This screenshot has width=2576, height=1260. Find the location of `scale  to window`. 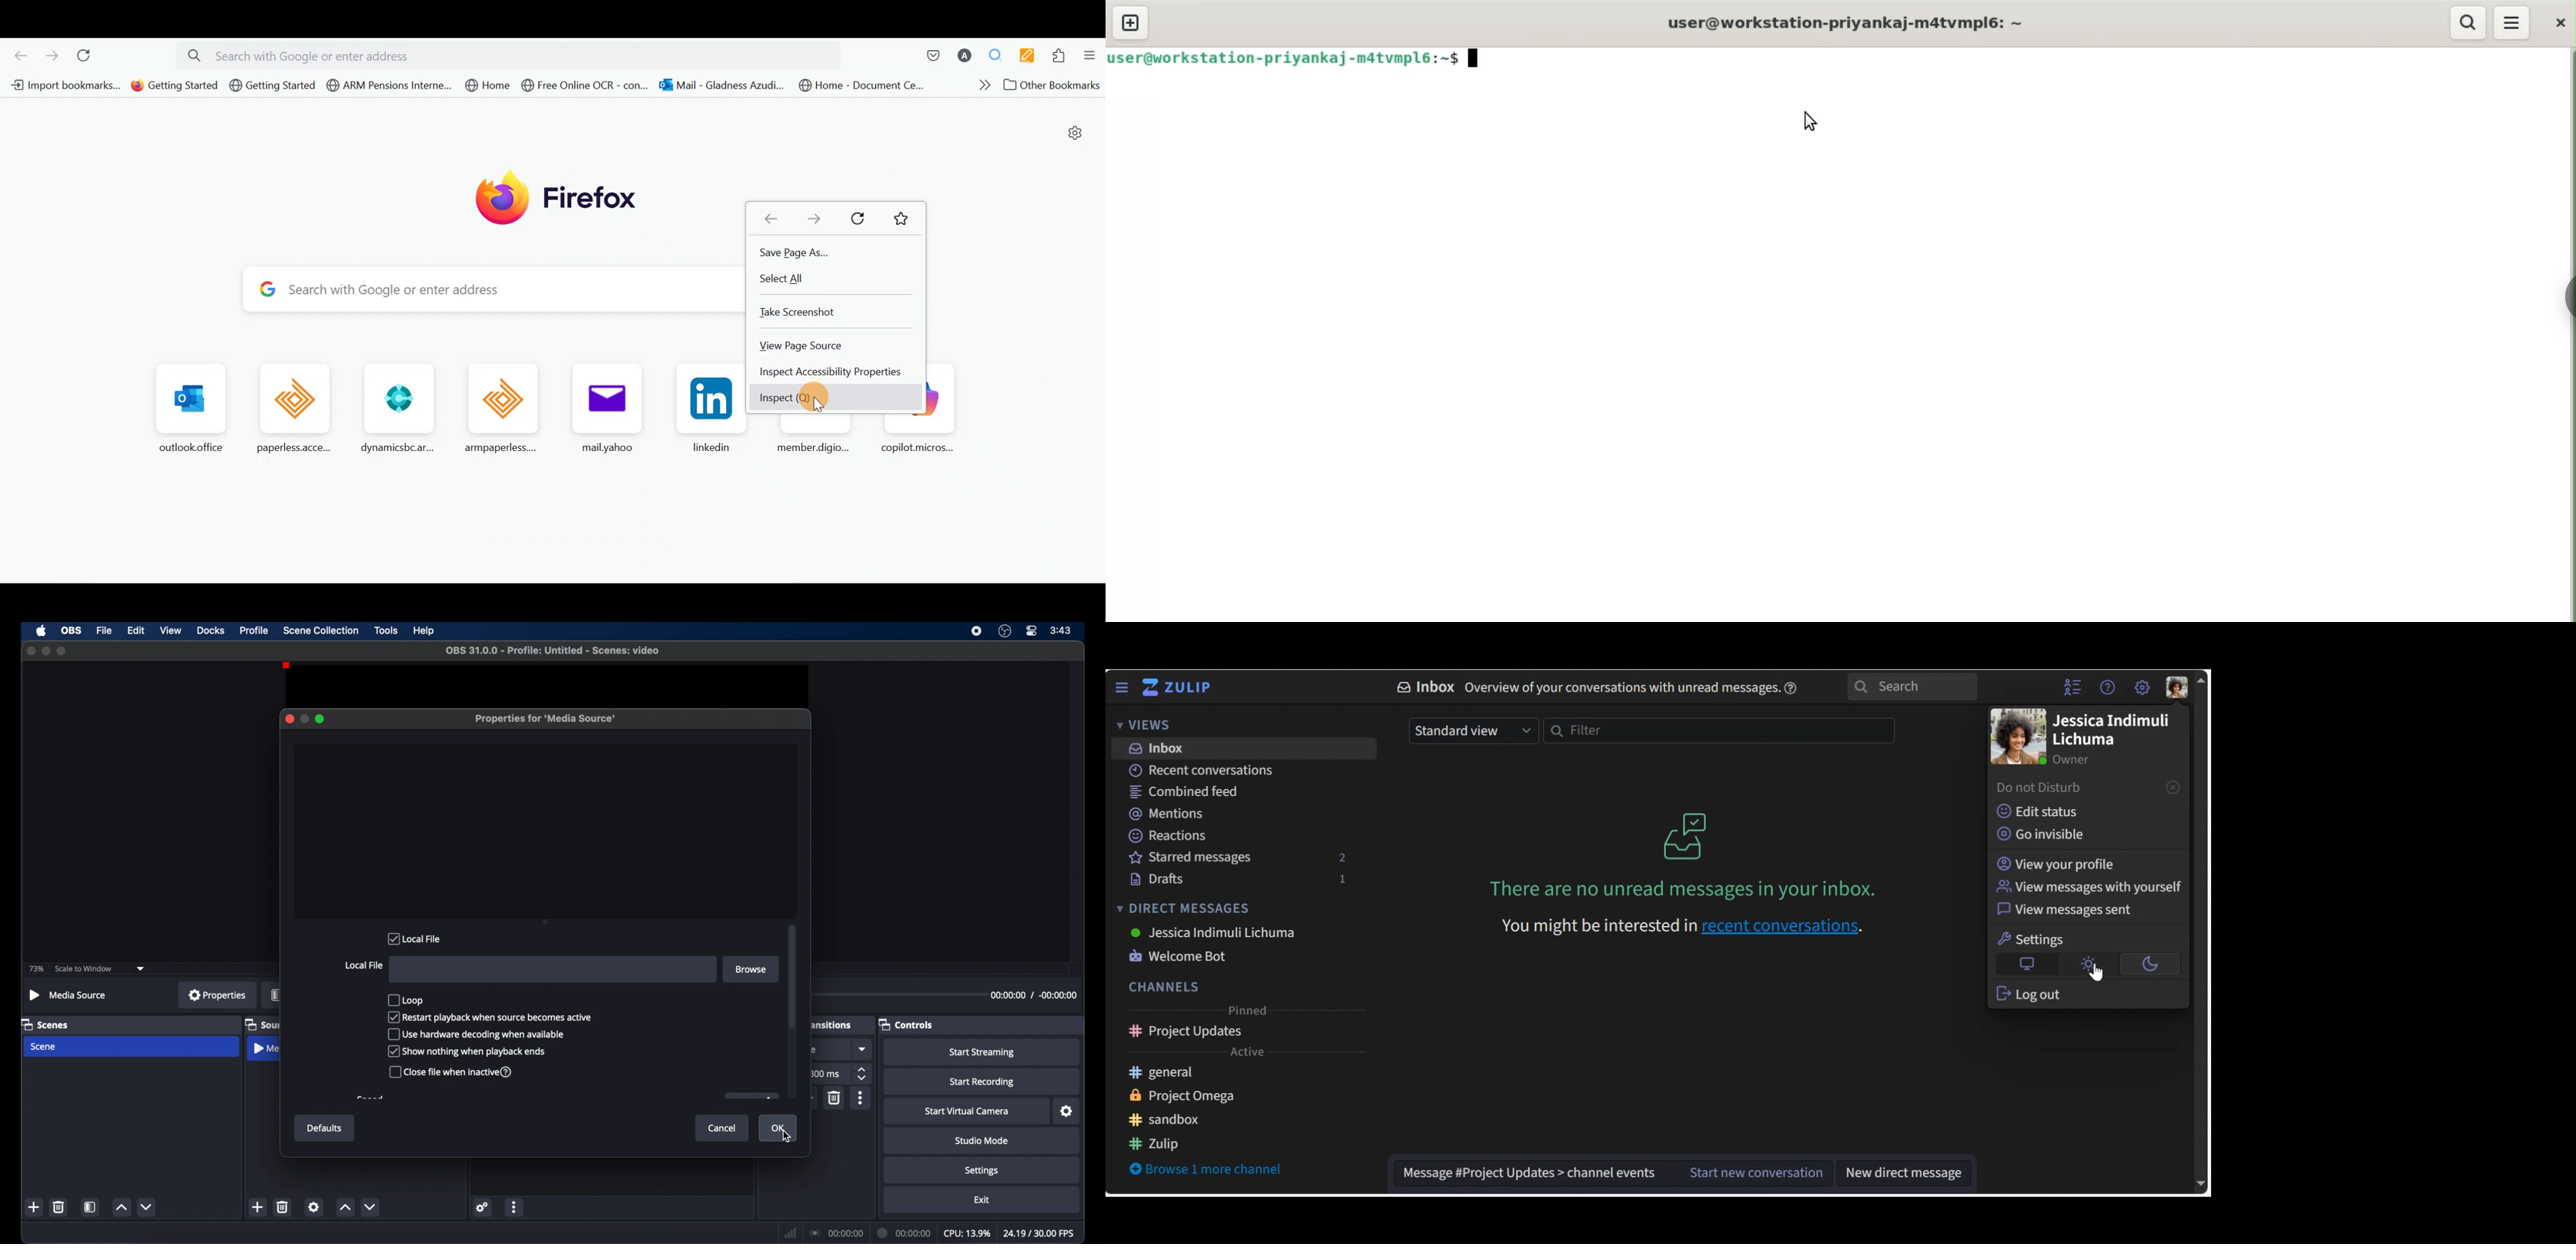

scale  to window is located at coordinates (84, 969).